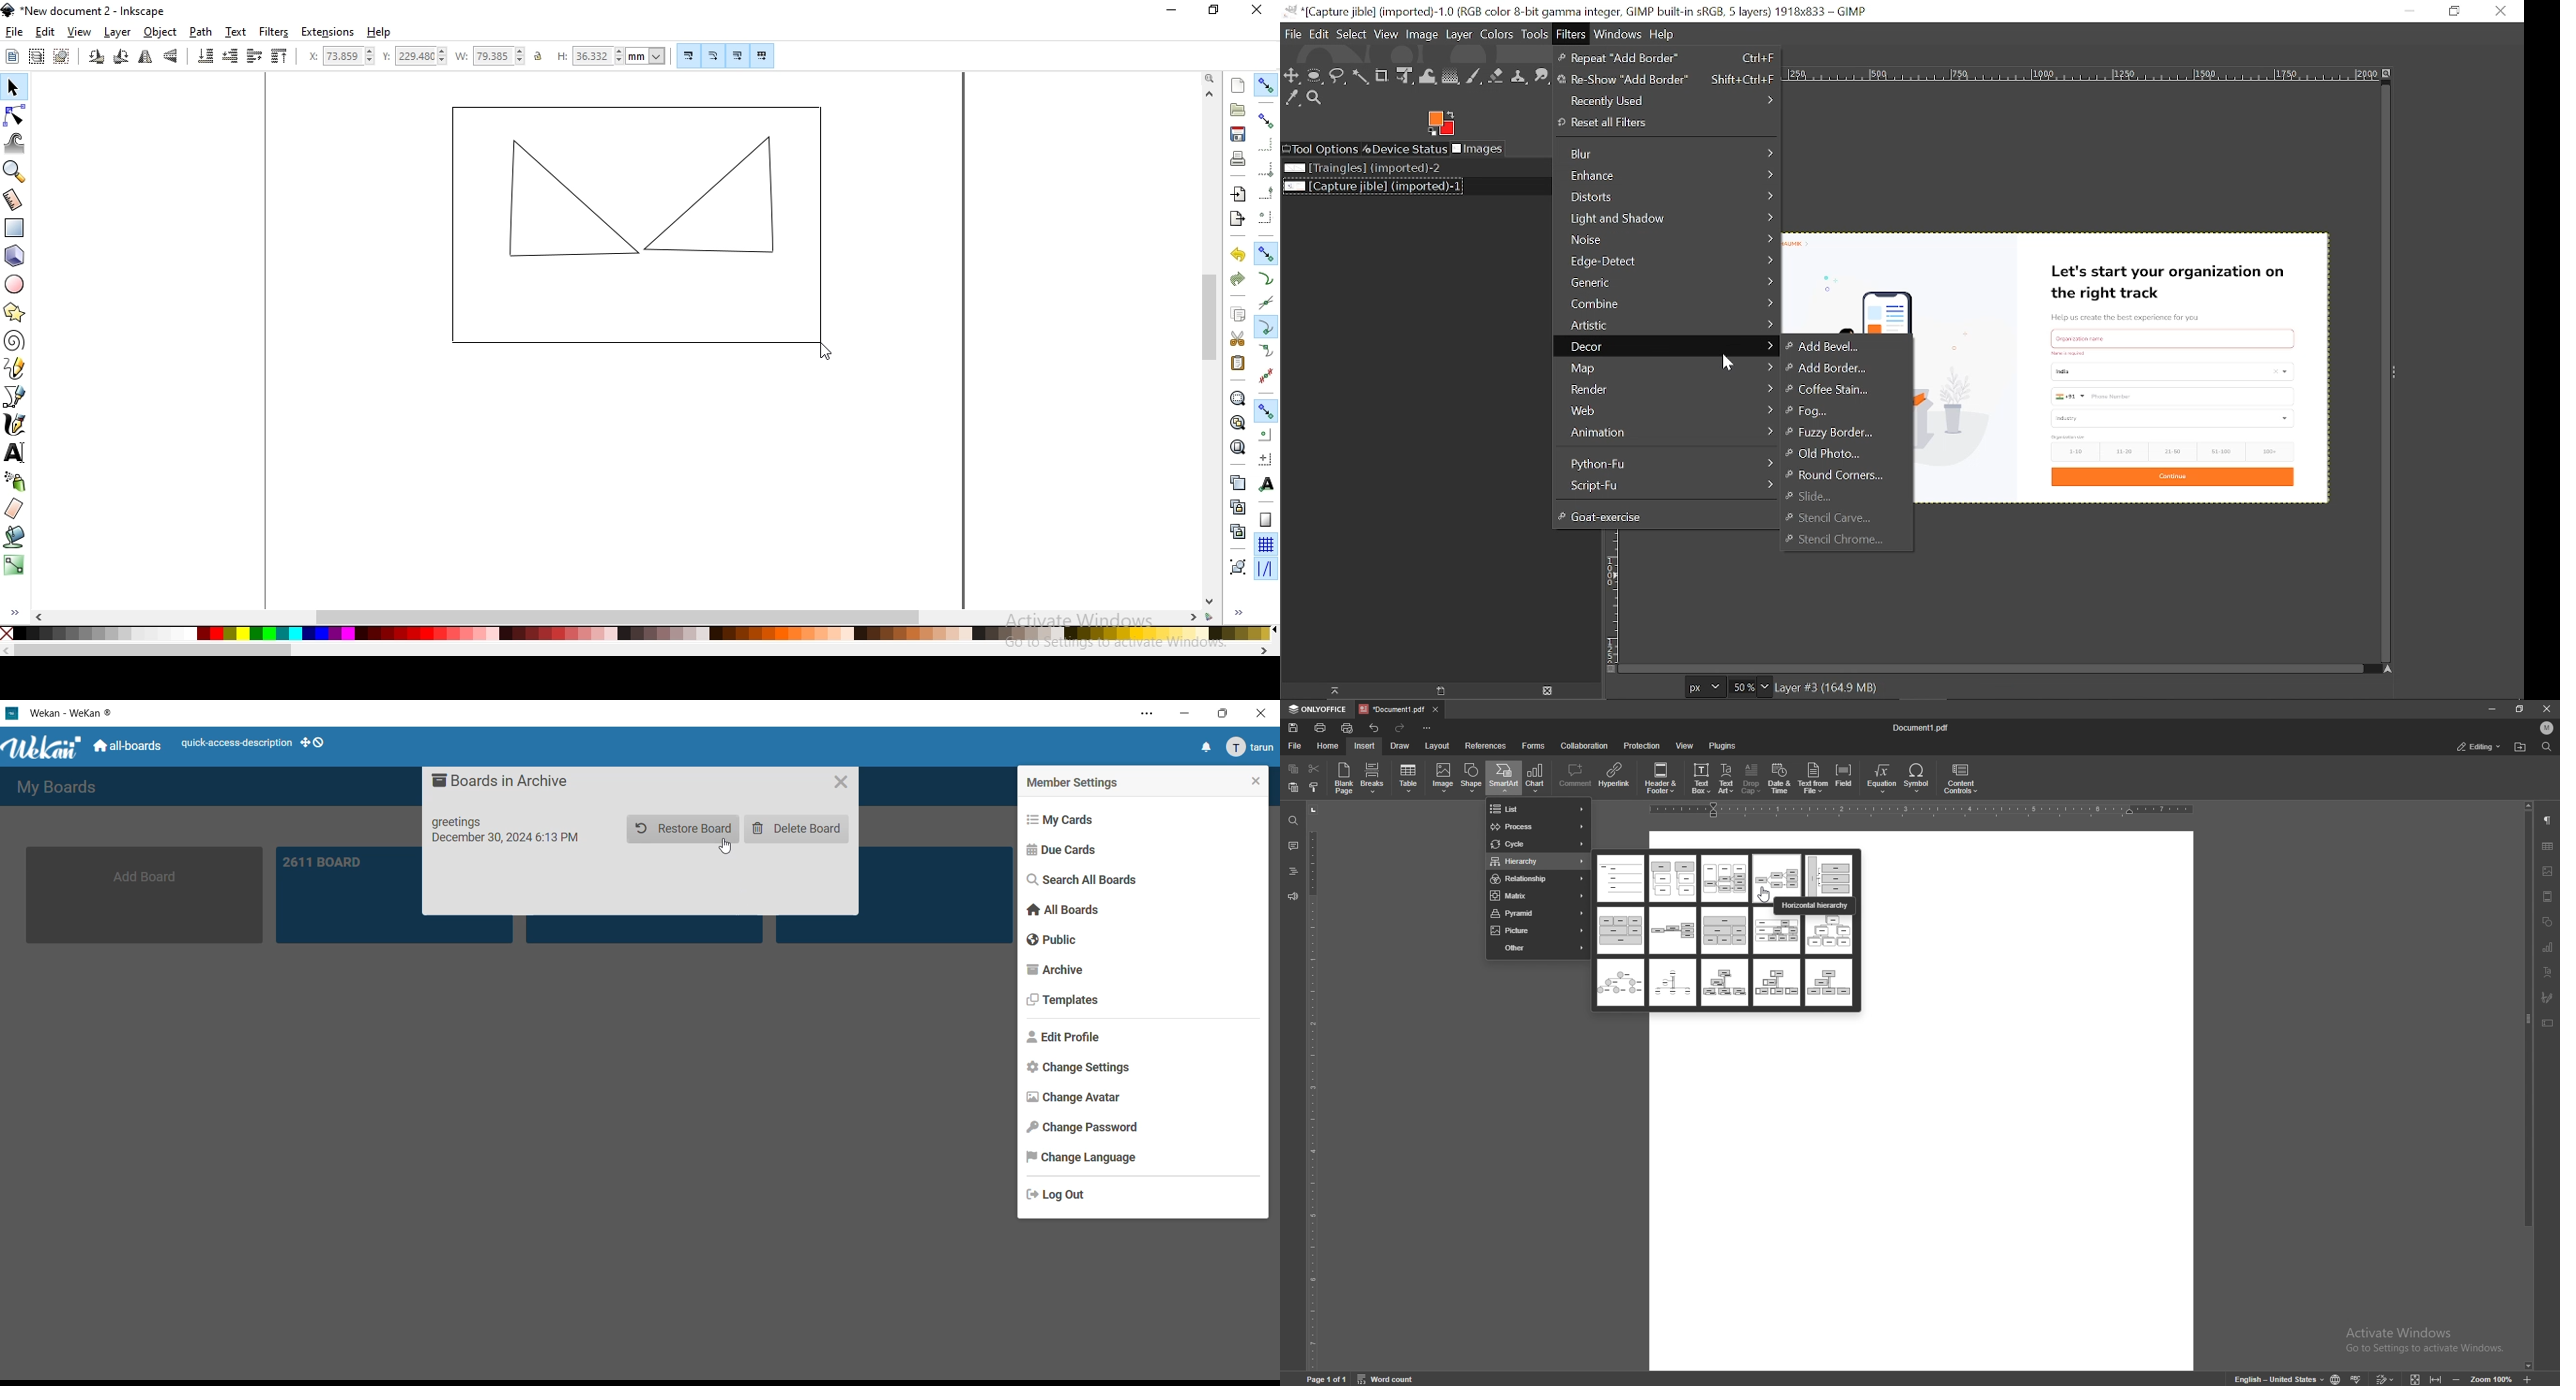  I want to click on file, so click(13, 32).